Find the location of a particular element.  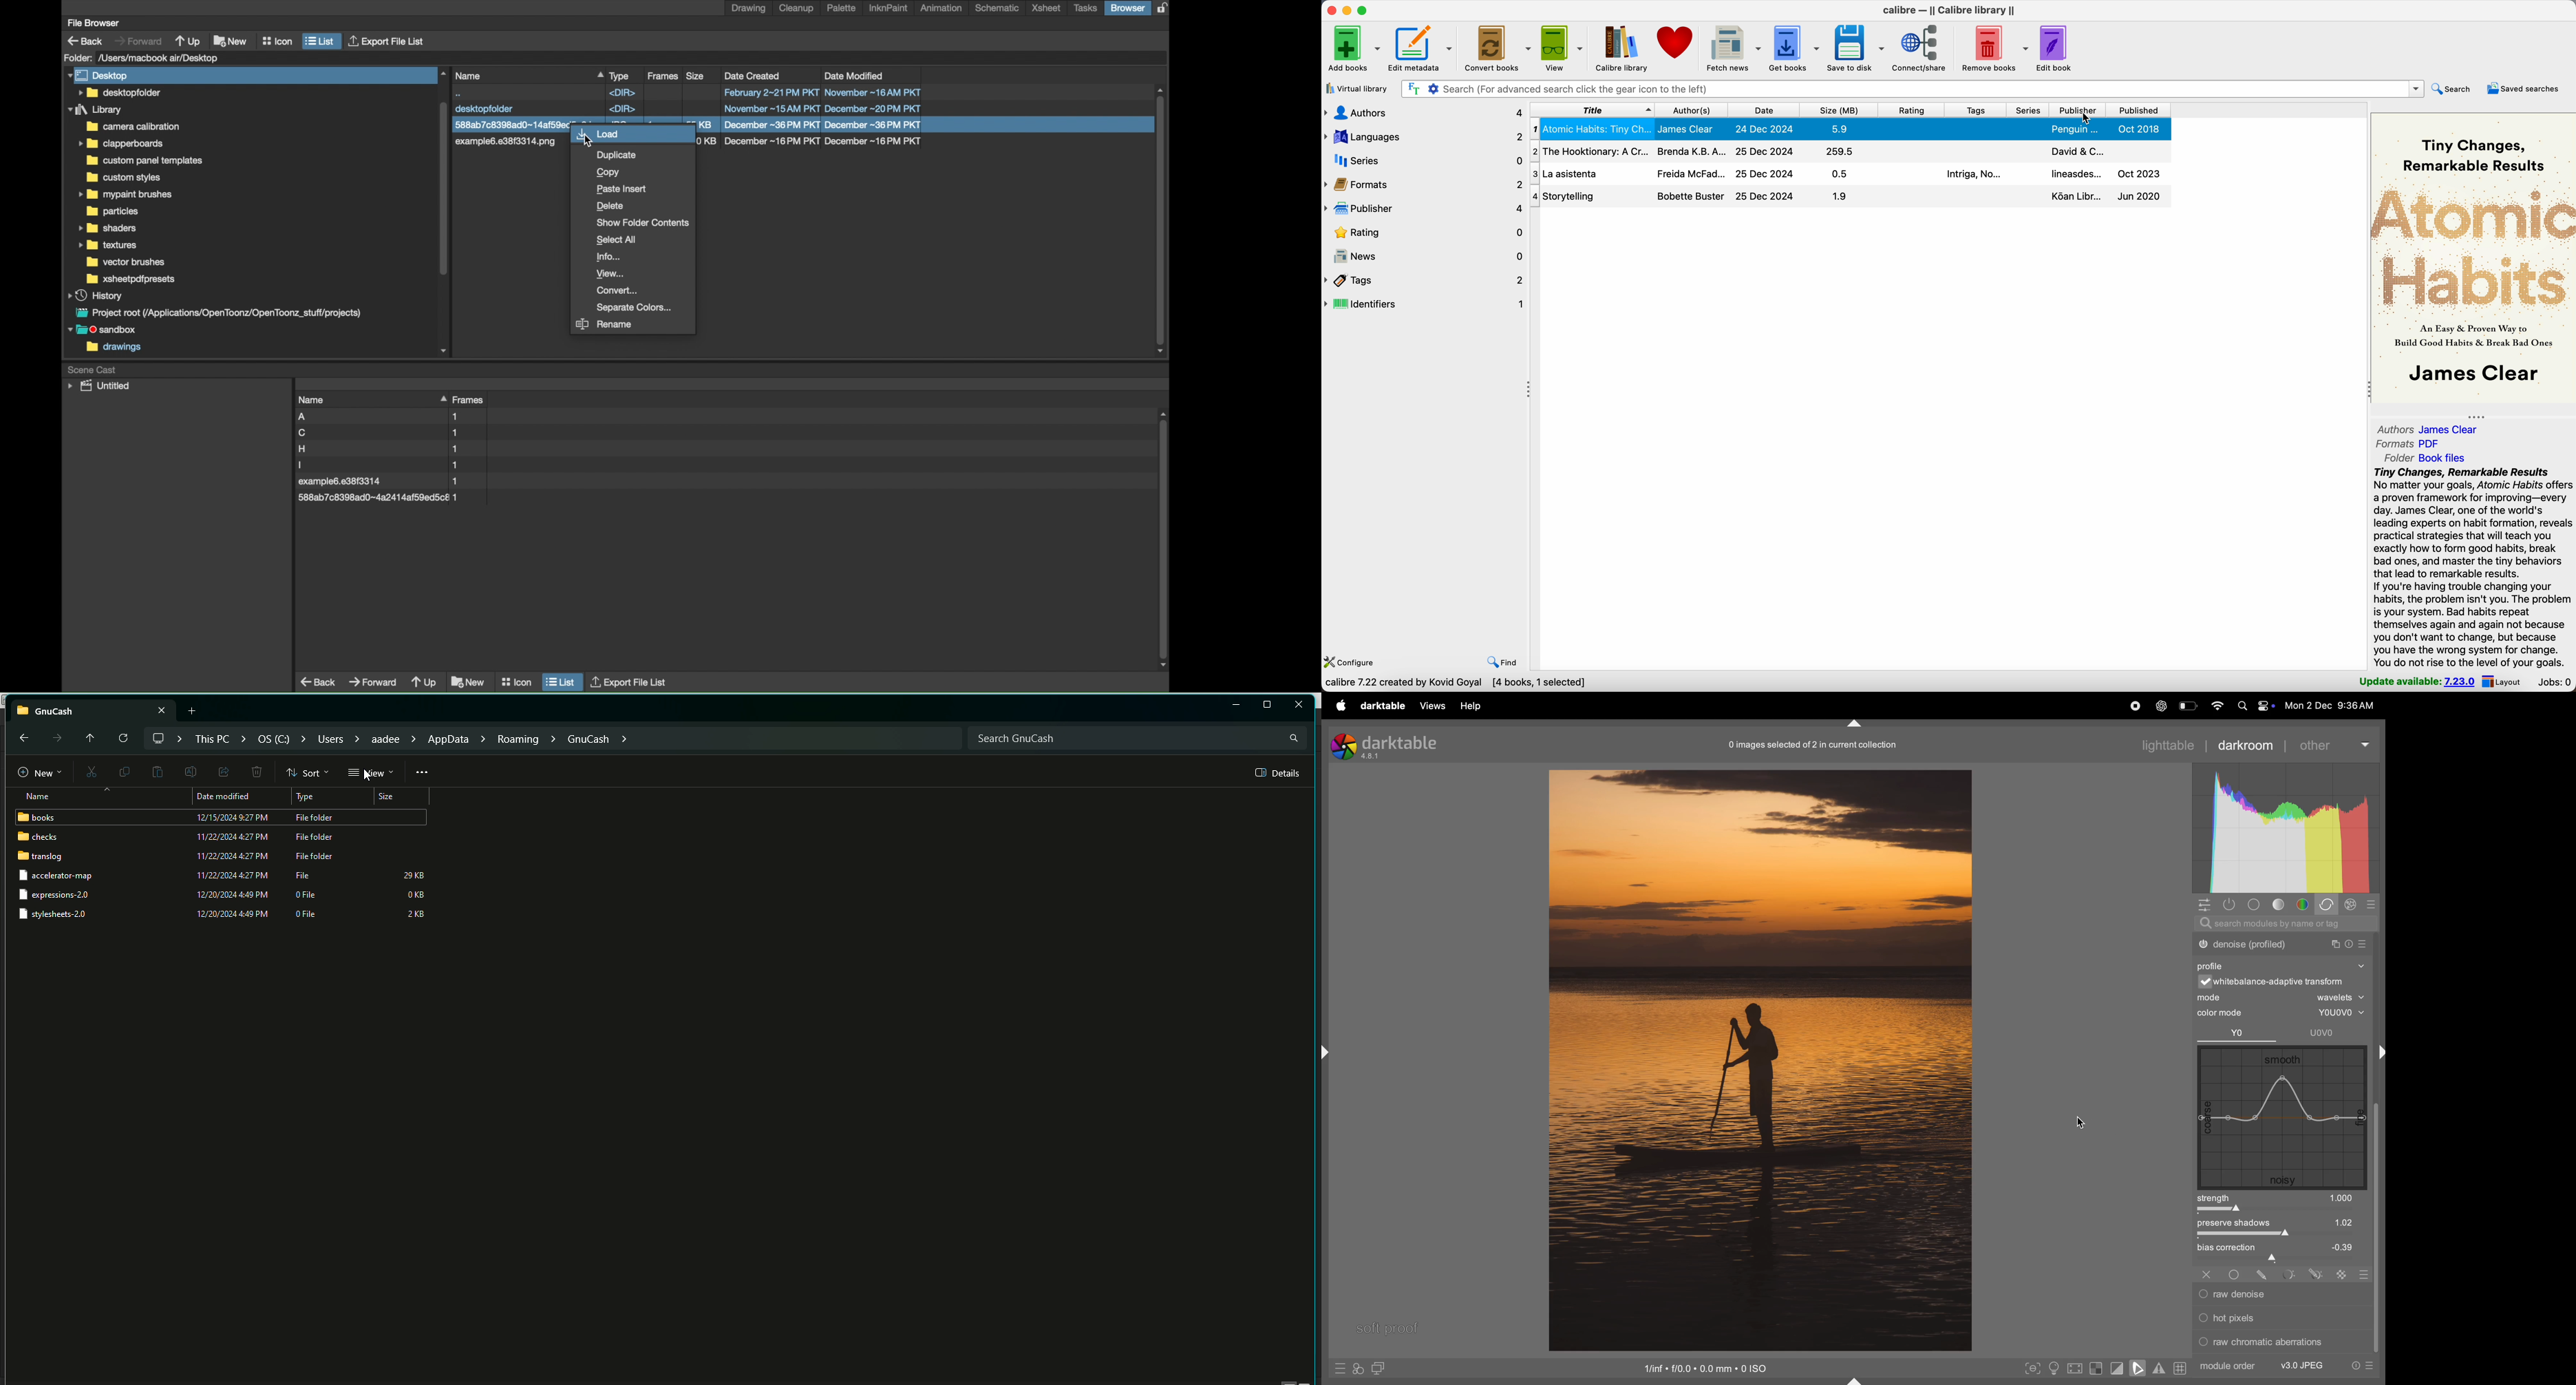

scroll box is located at coordinates (1165, 541).